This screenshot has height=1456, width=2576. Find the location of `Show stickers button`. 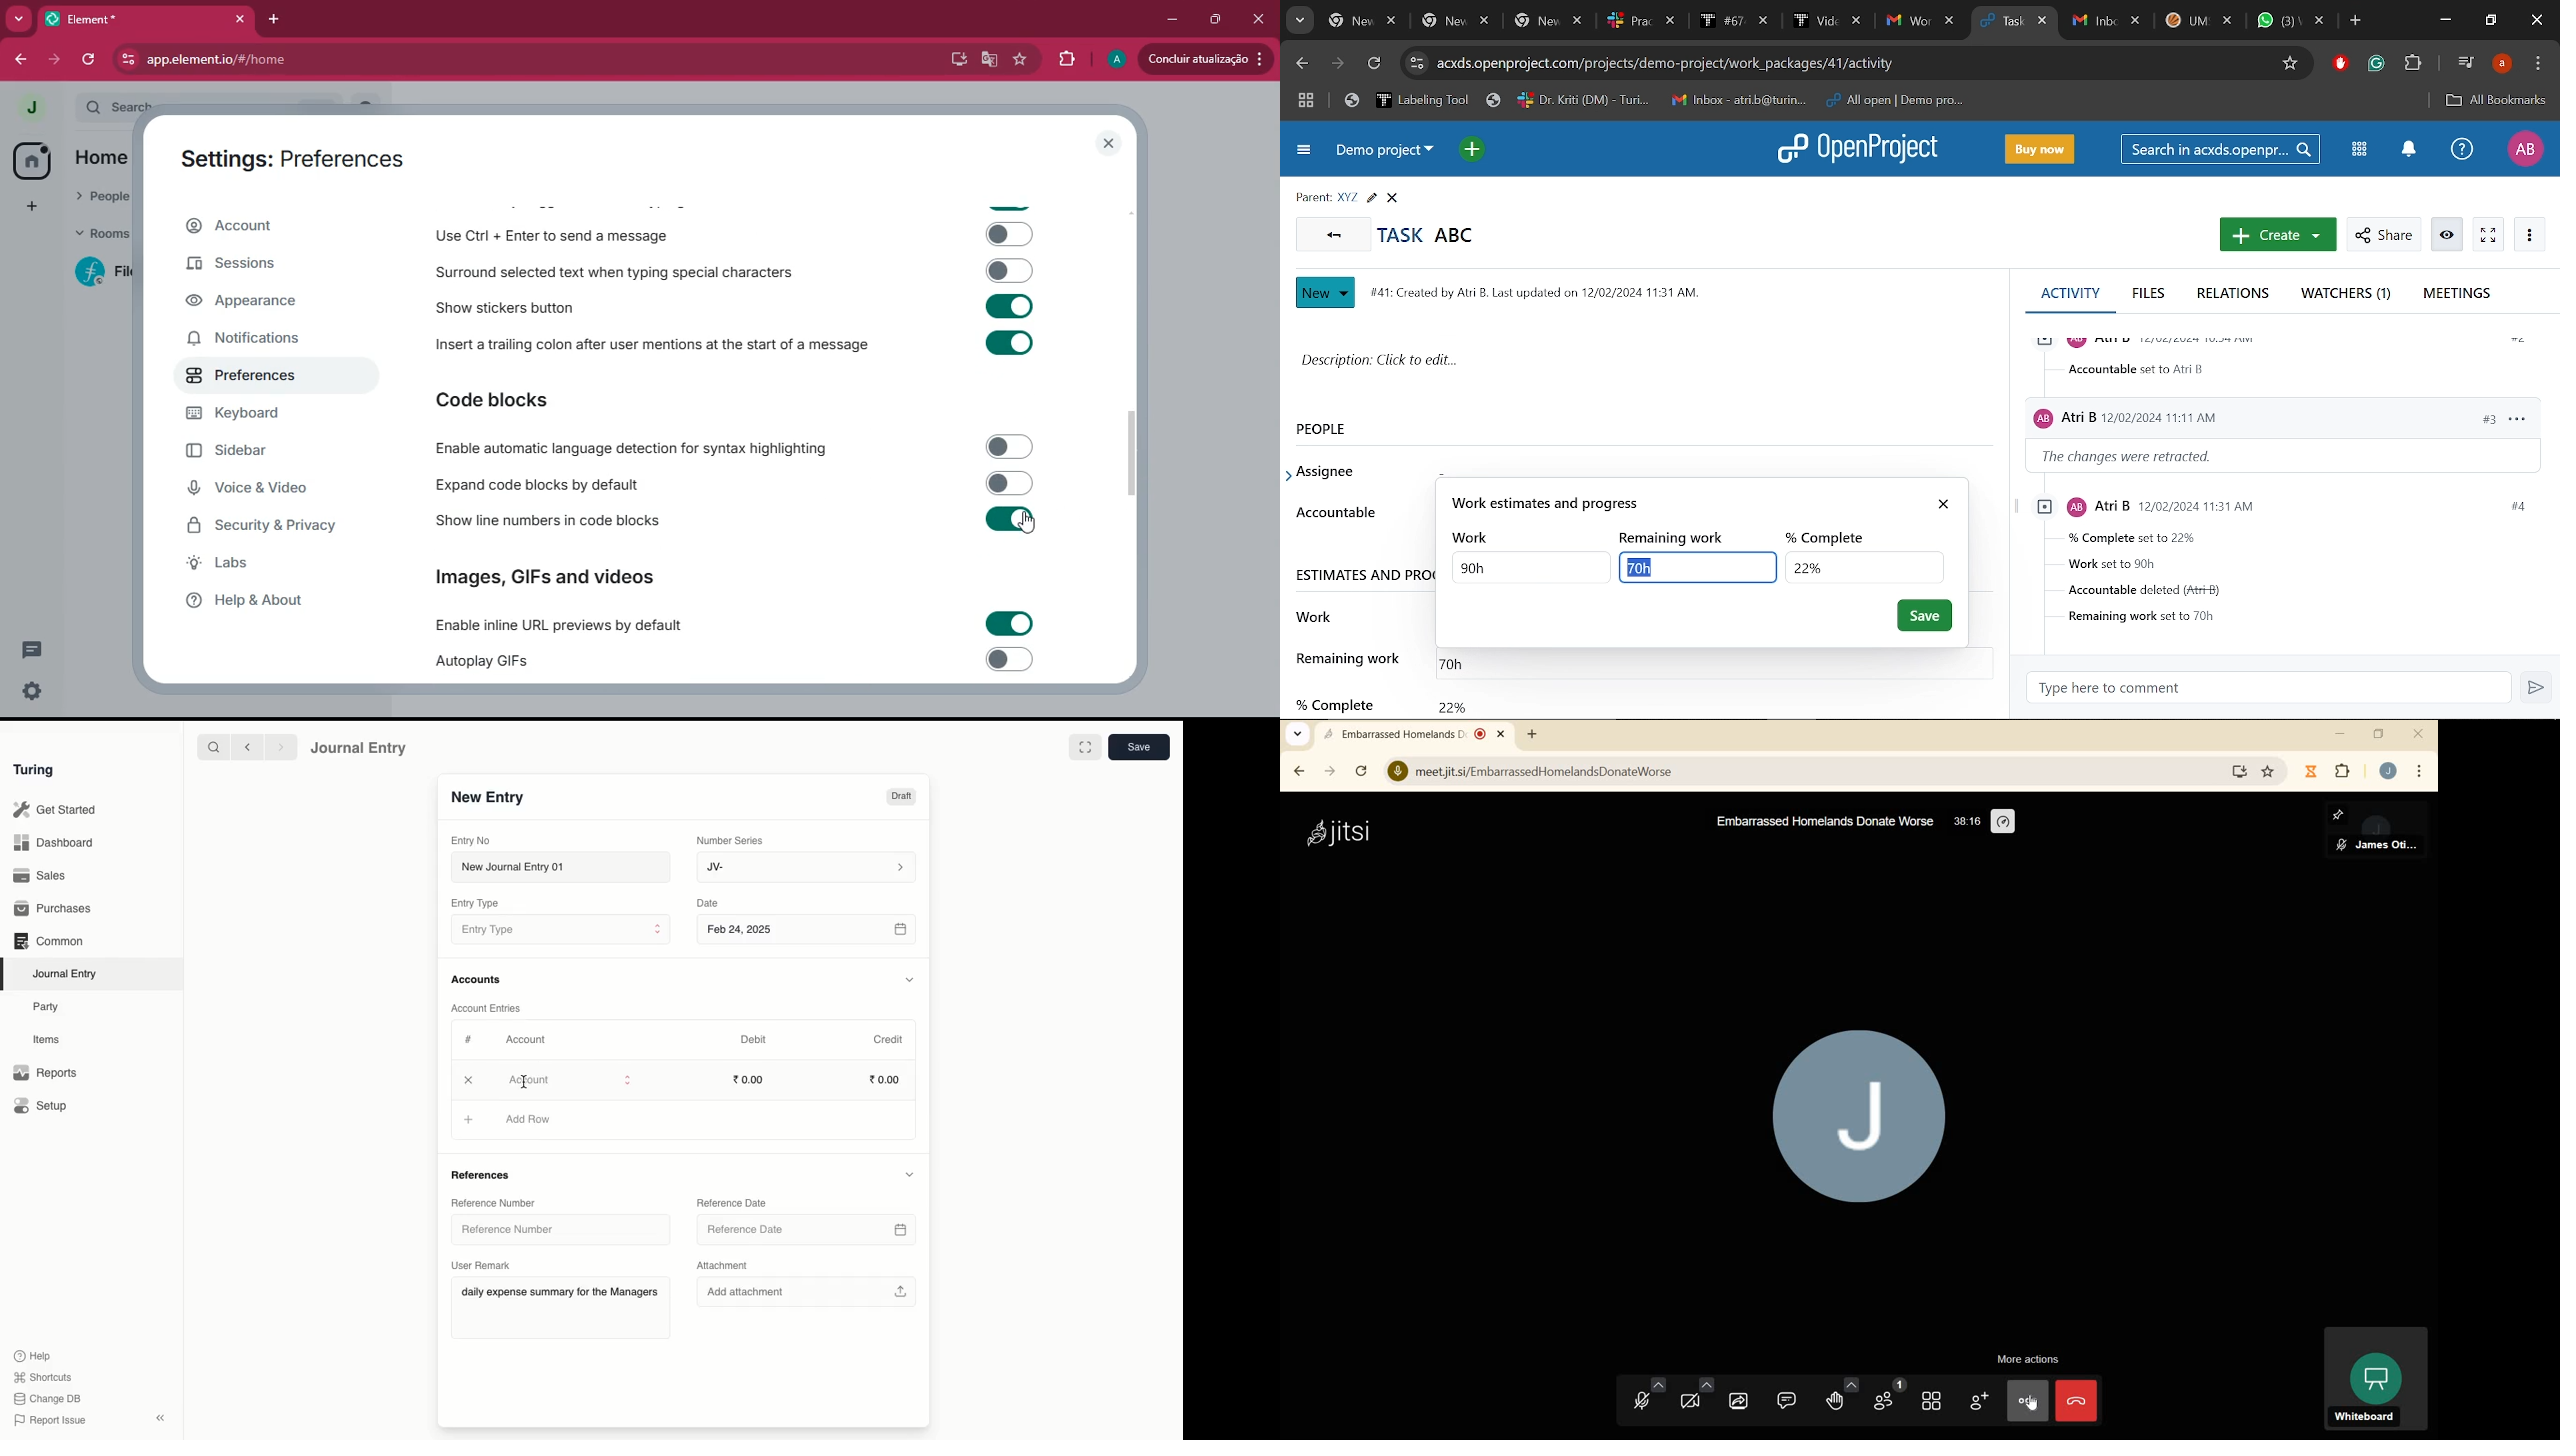

Show stickers button is located at coordinates (732, 306).